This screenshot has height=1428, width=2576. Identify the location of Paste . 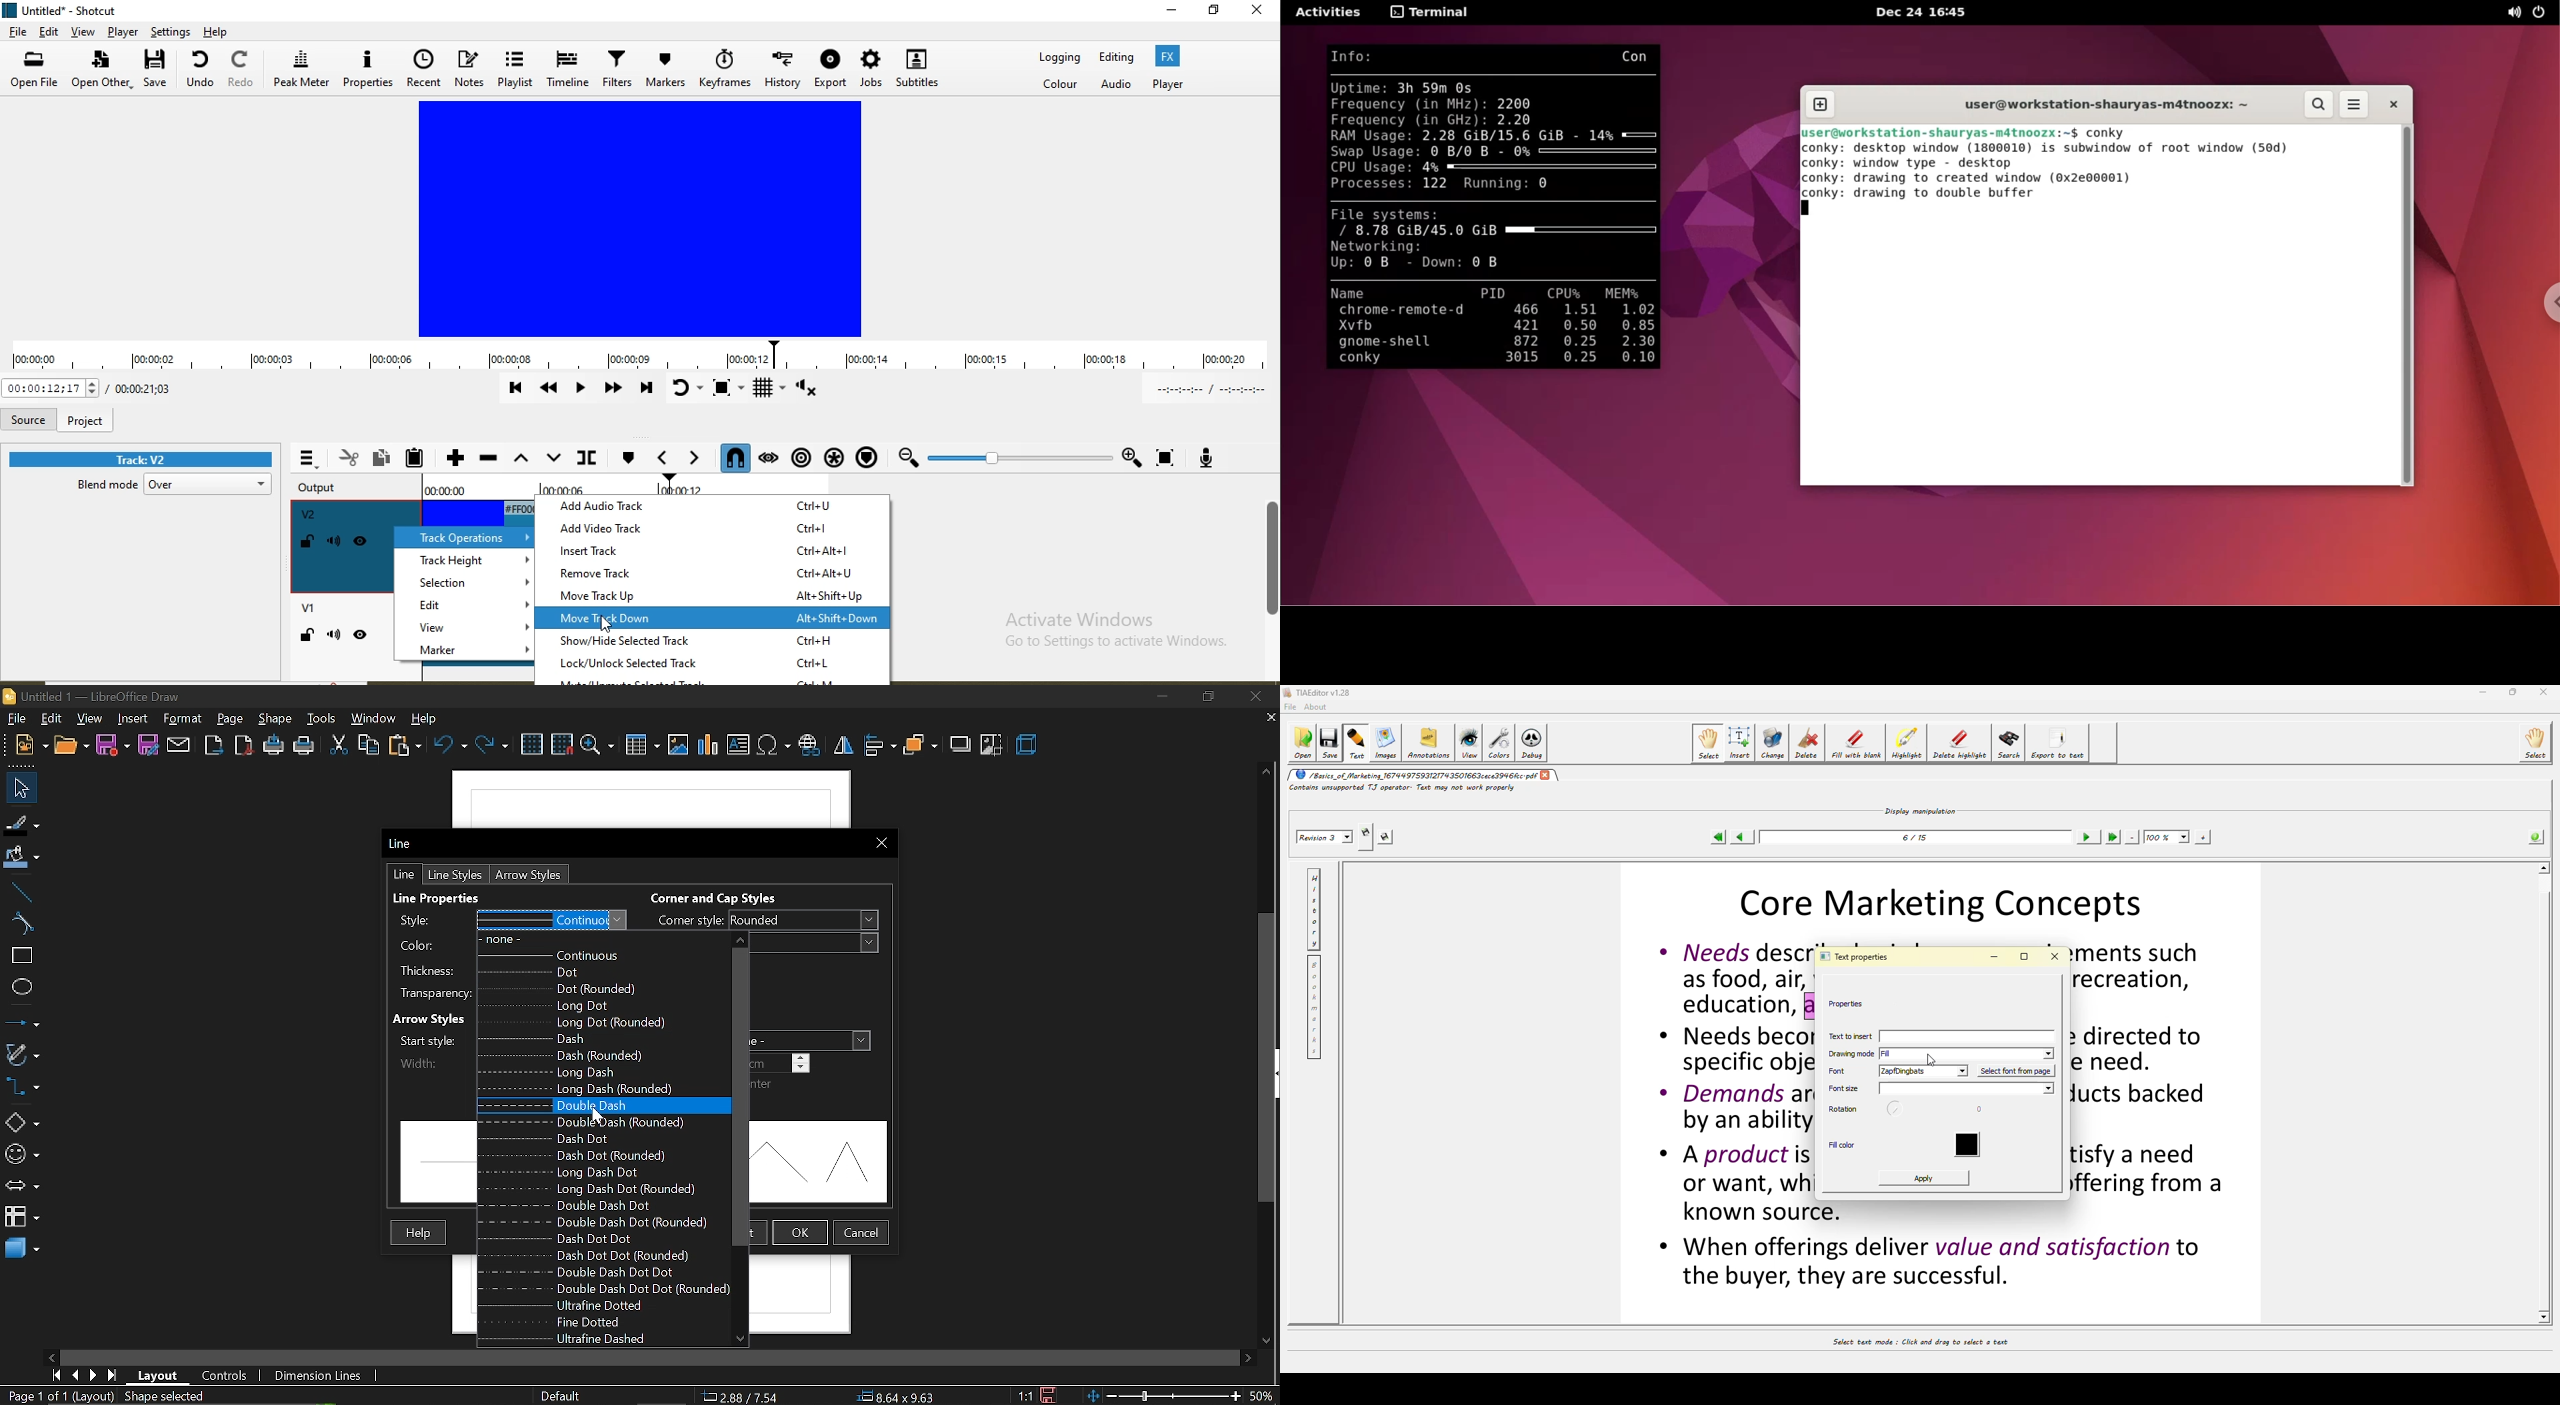
(415, 457).